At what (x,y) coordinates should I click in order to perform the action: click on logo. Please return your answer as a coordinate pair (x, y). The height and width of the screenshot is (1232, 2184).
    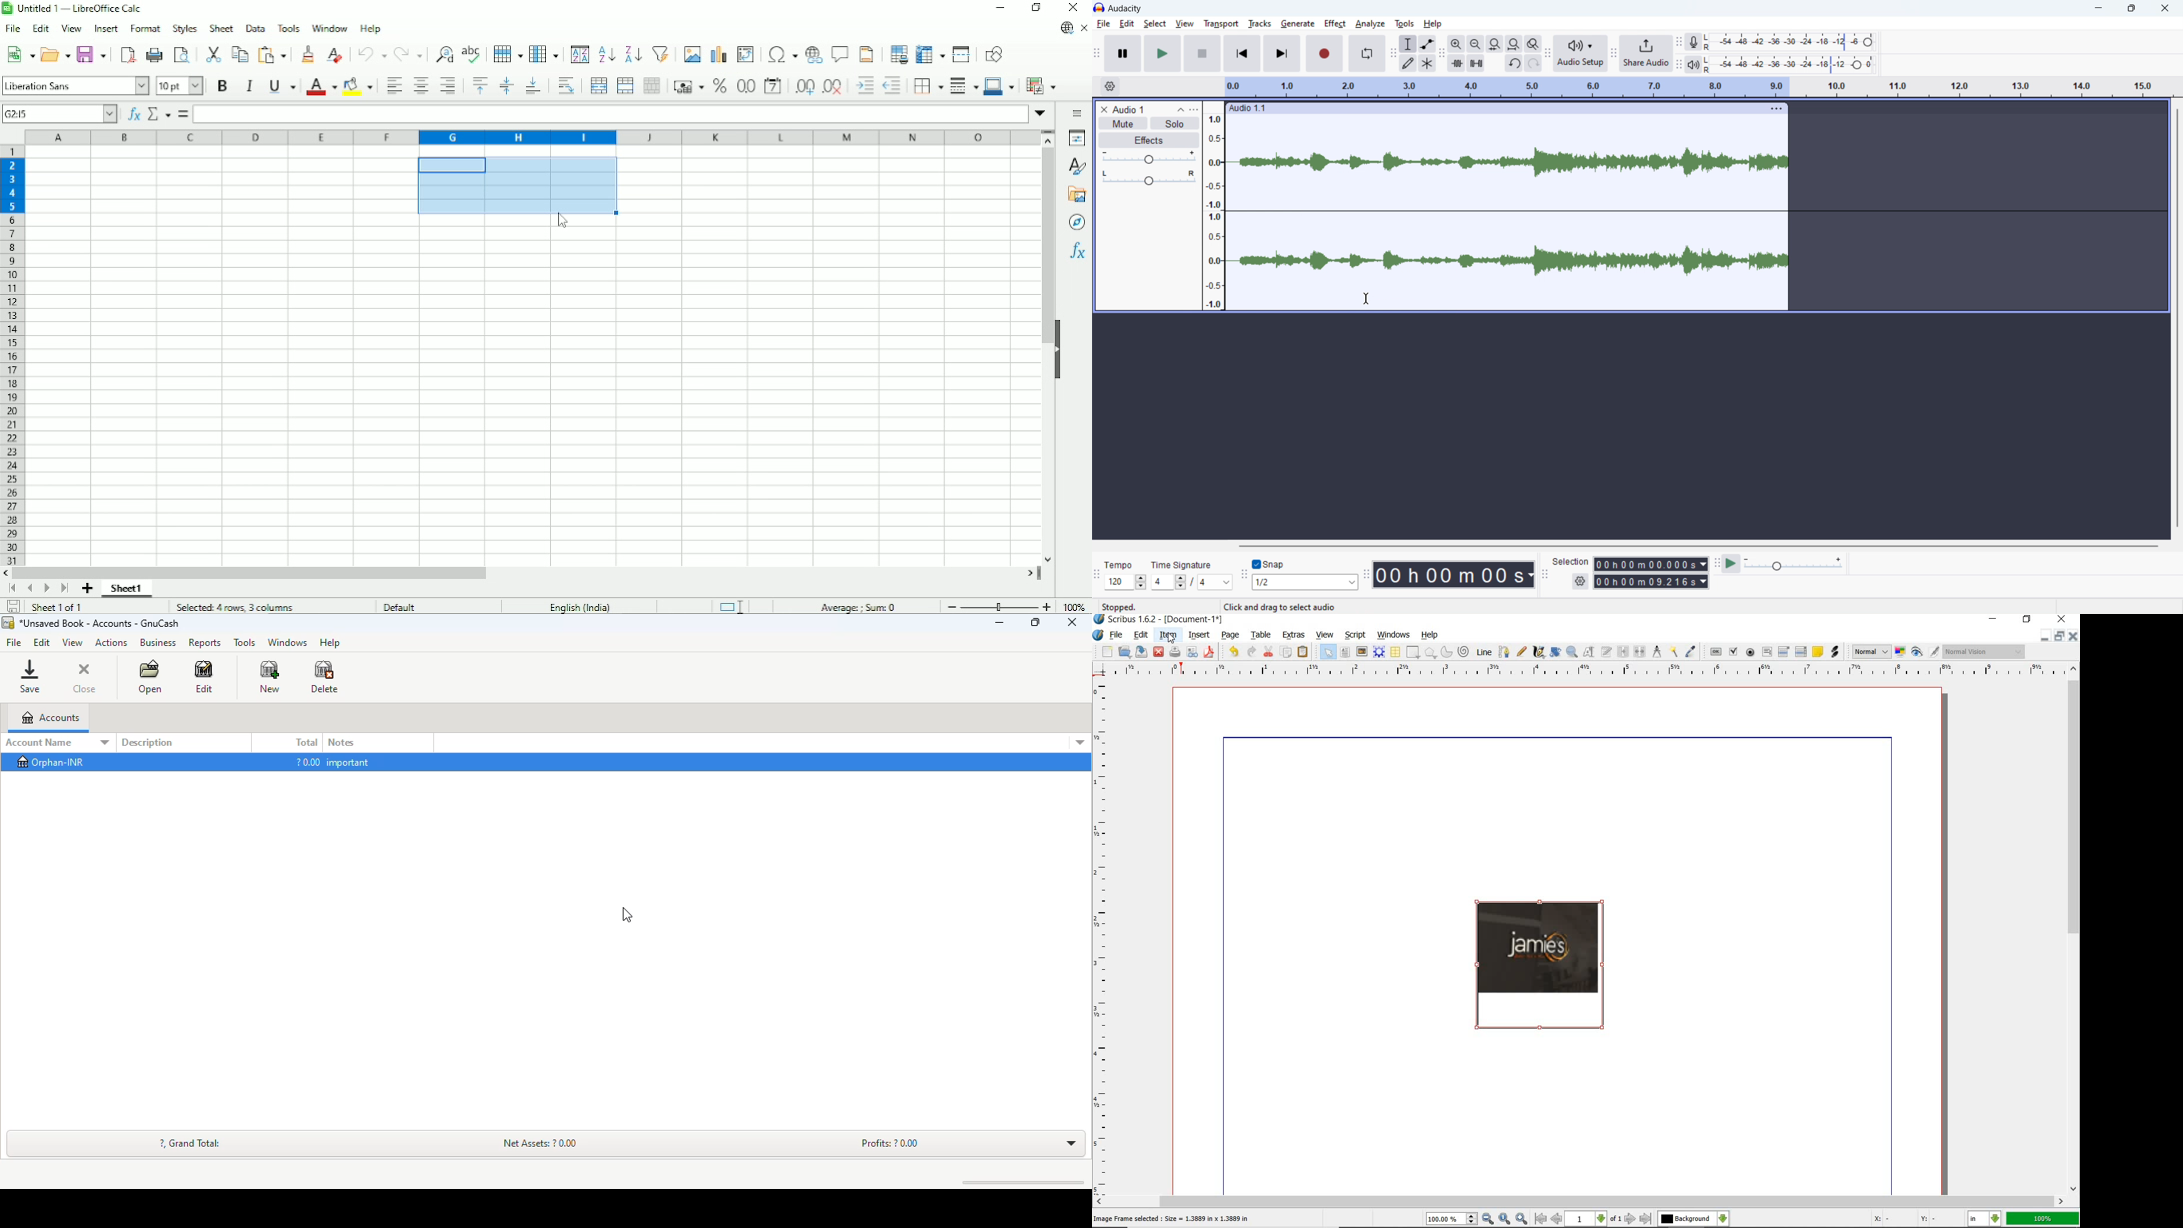
    Looking at the image, I should click on (7, 623).